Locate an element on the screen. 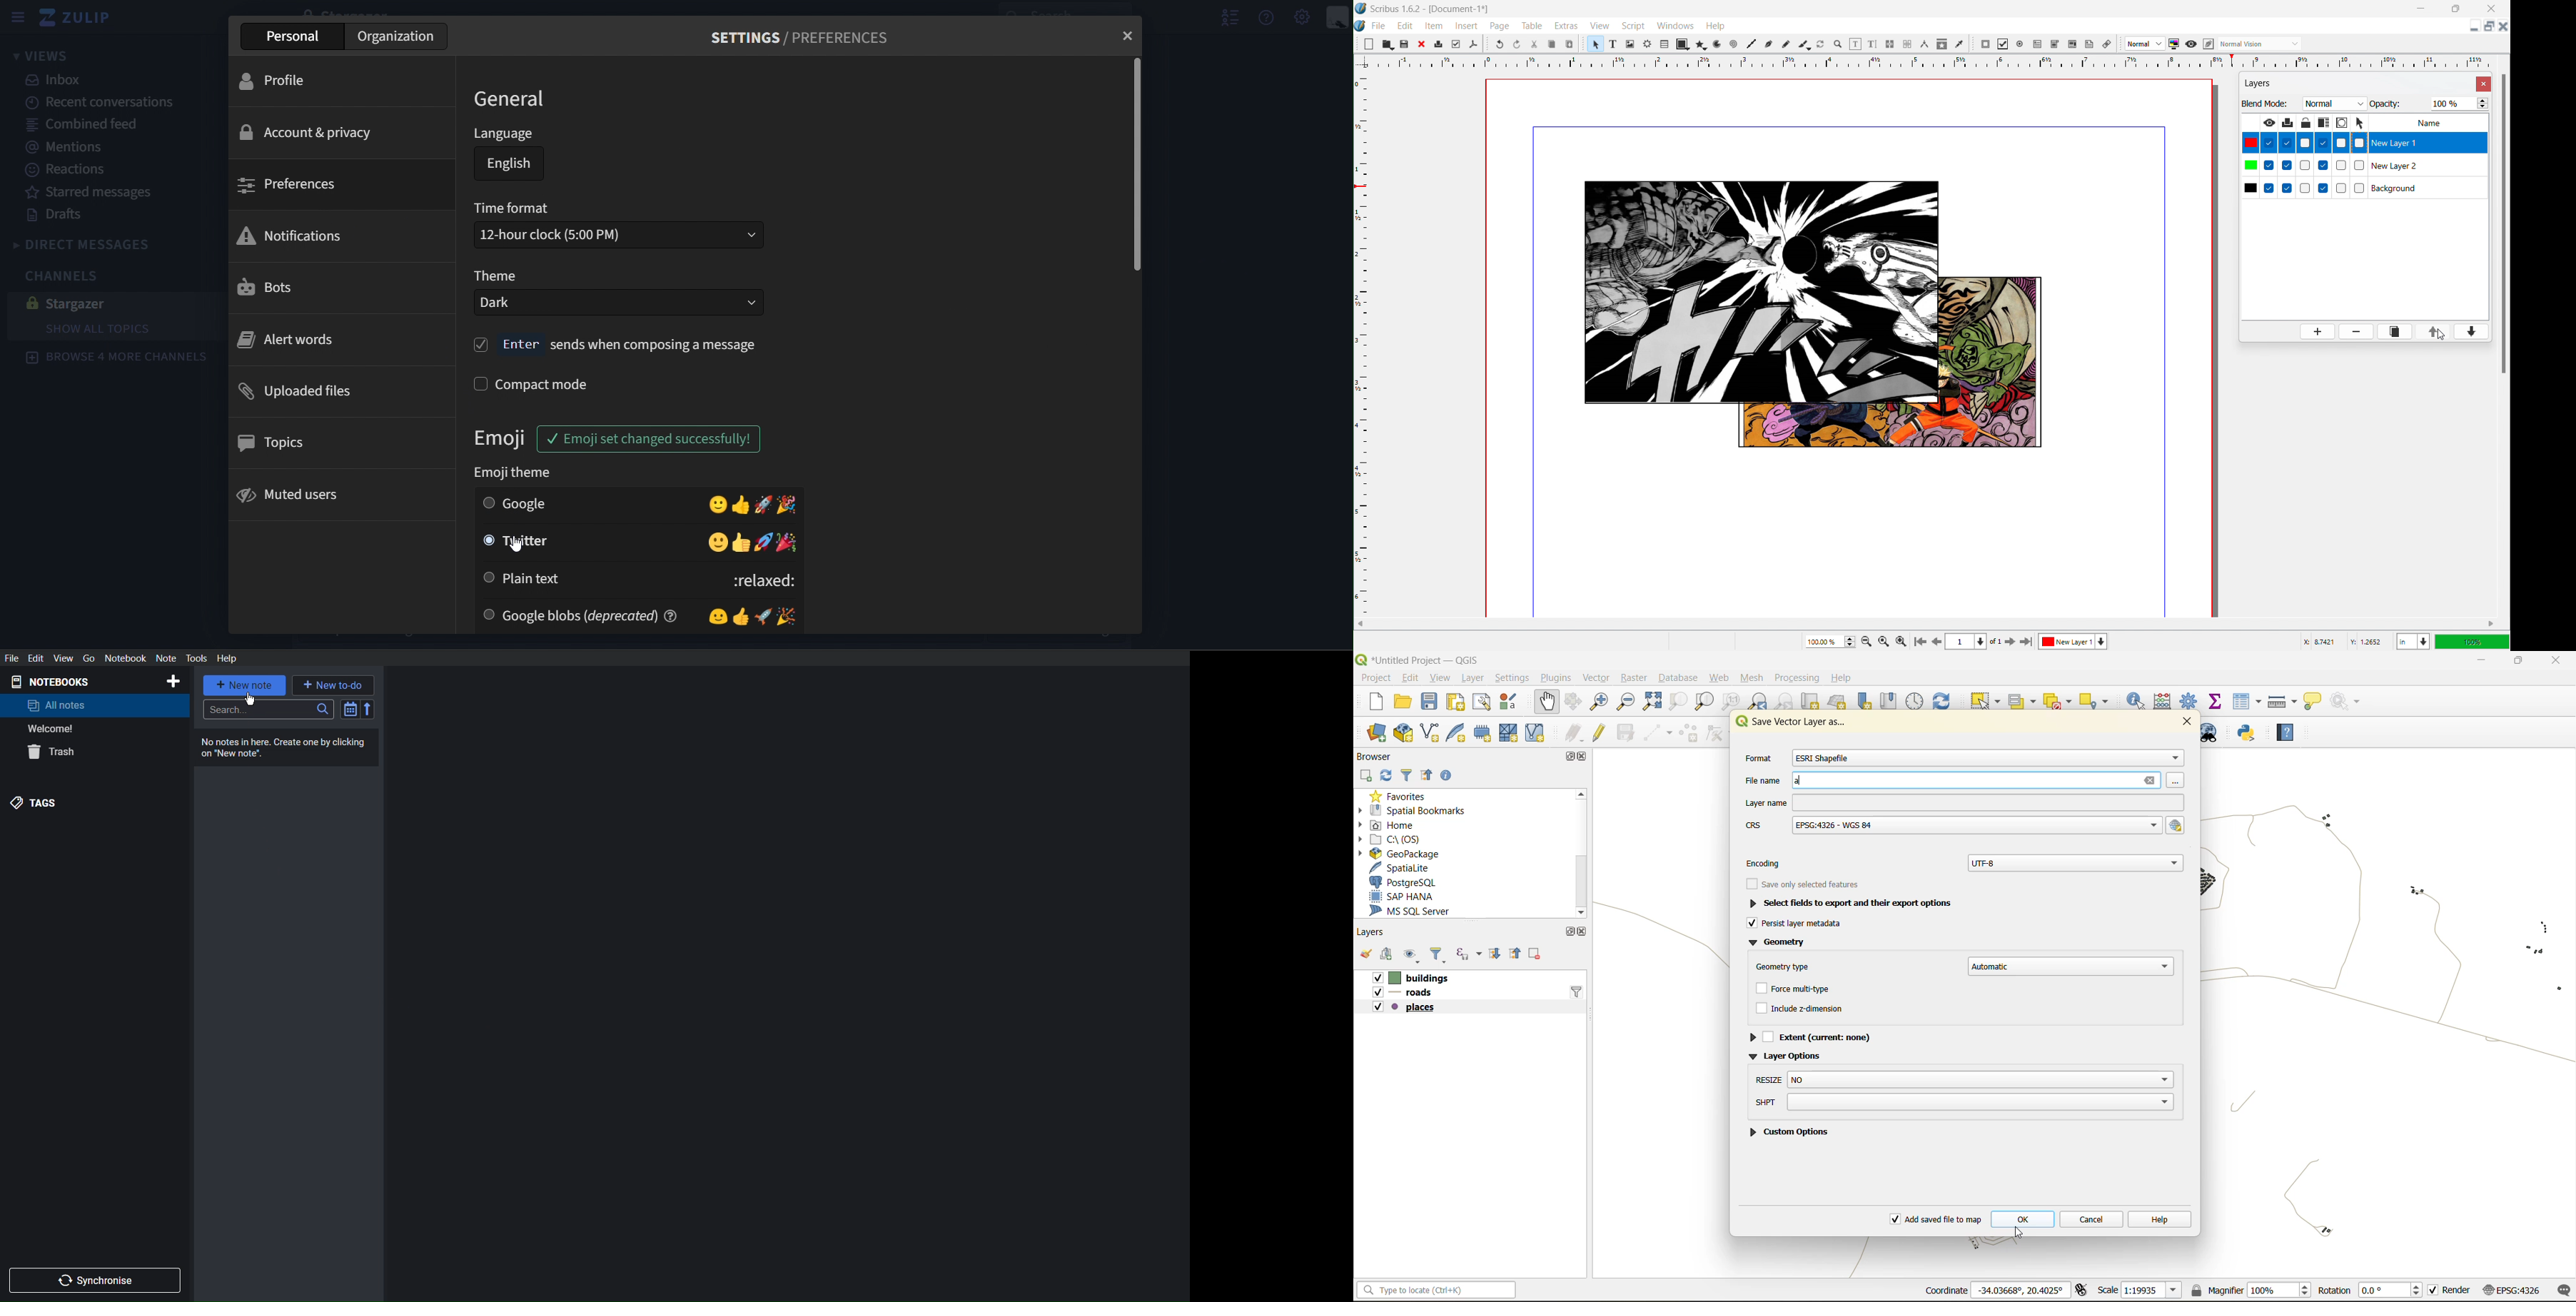 Image resolution: width=2576 pixels, height=1316 pixels. No notes in here is located at coordinates (289, 748).